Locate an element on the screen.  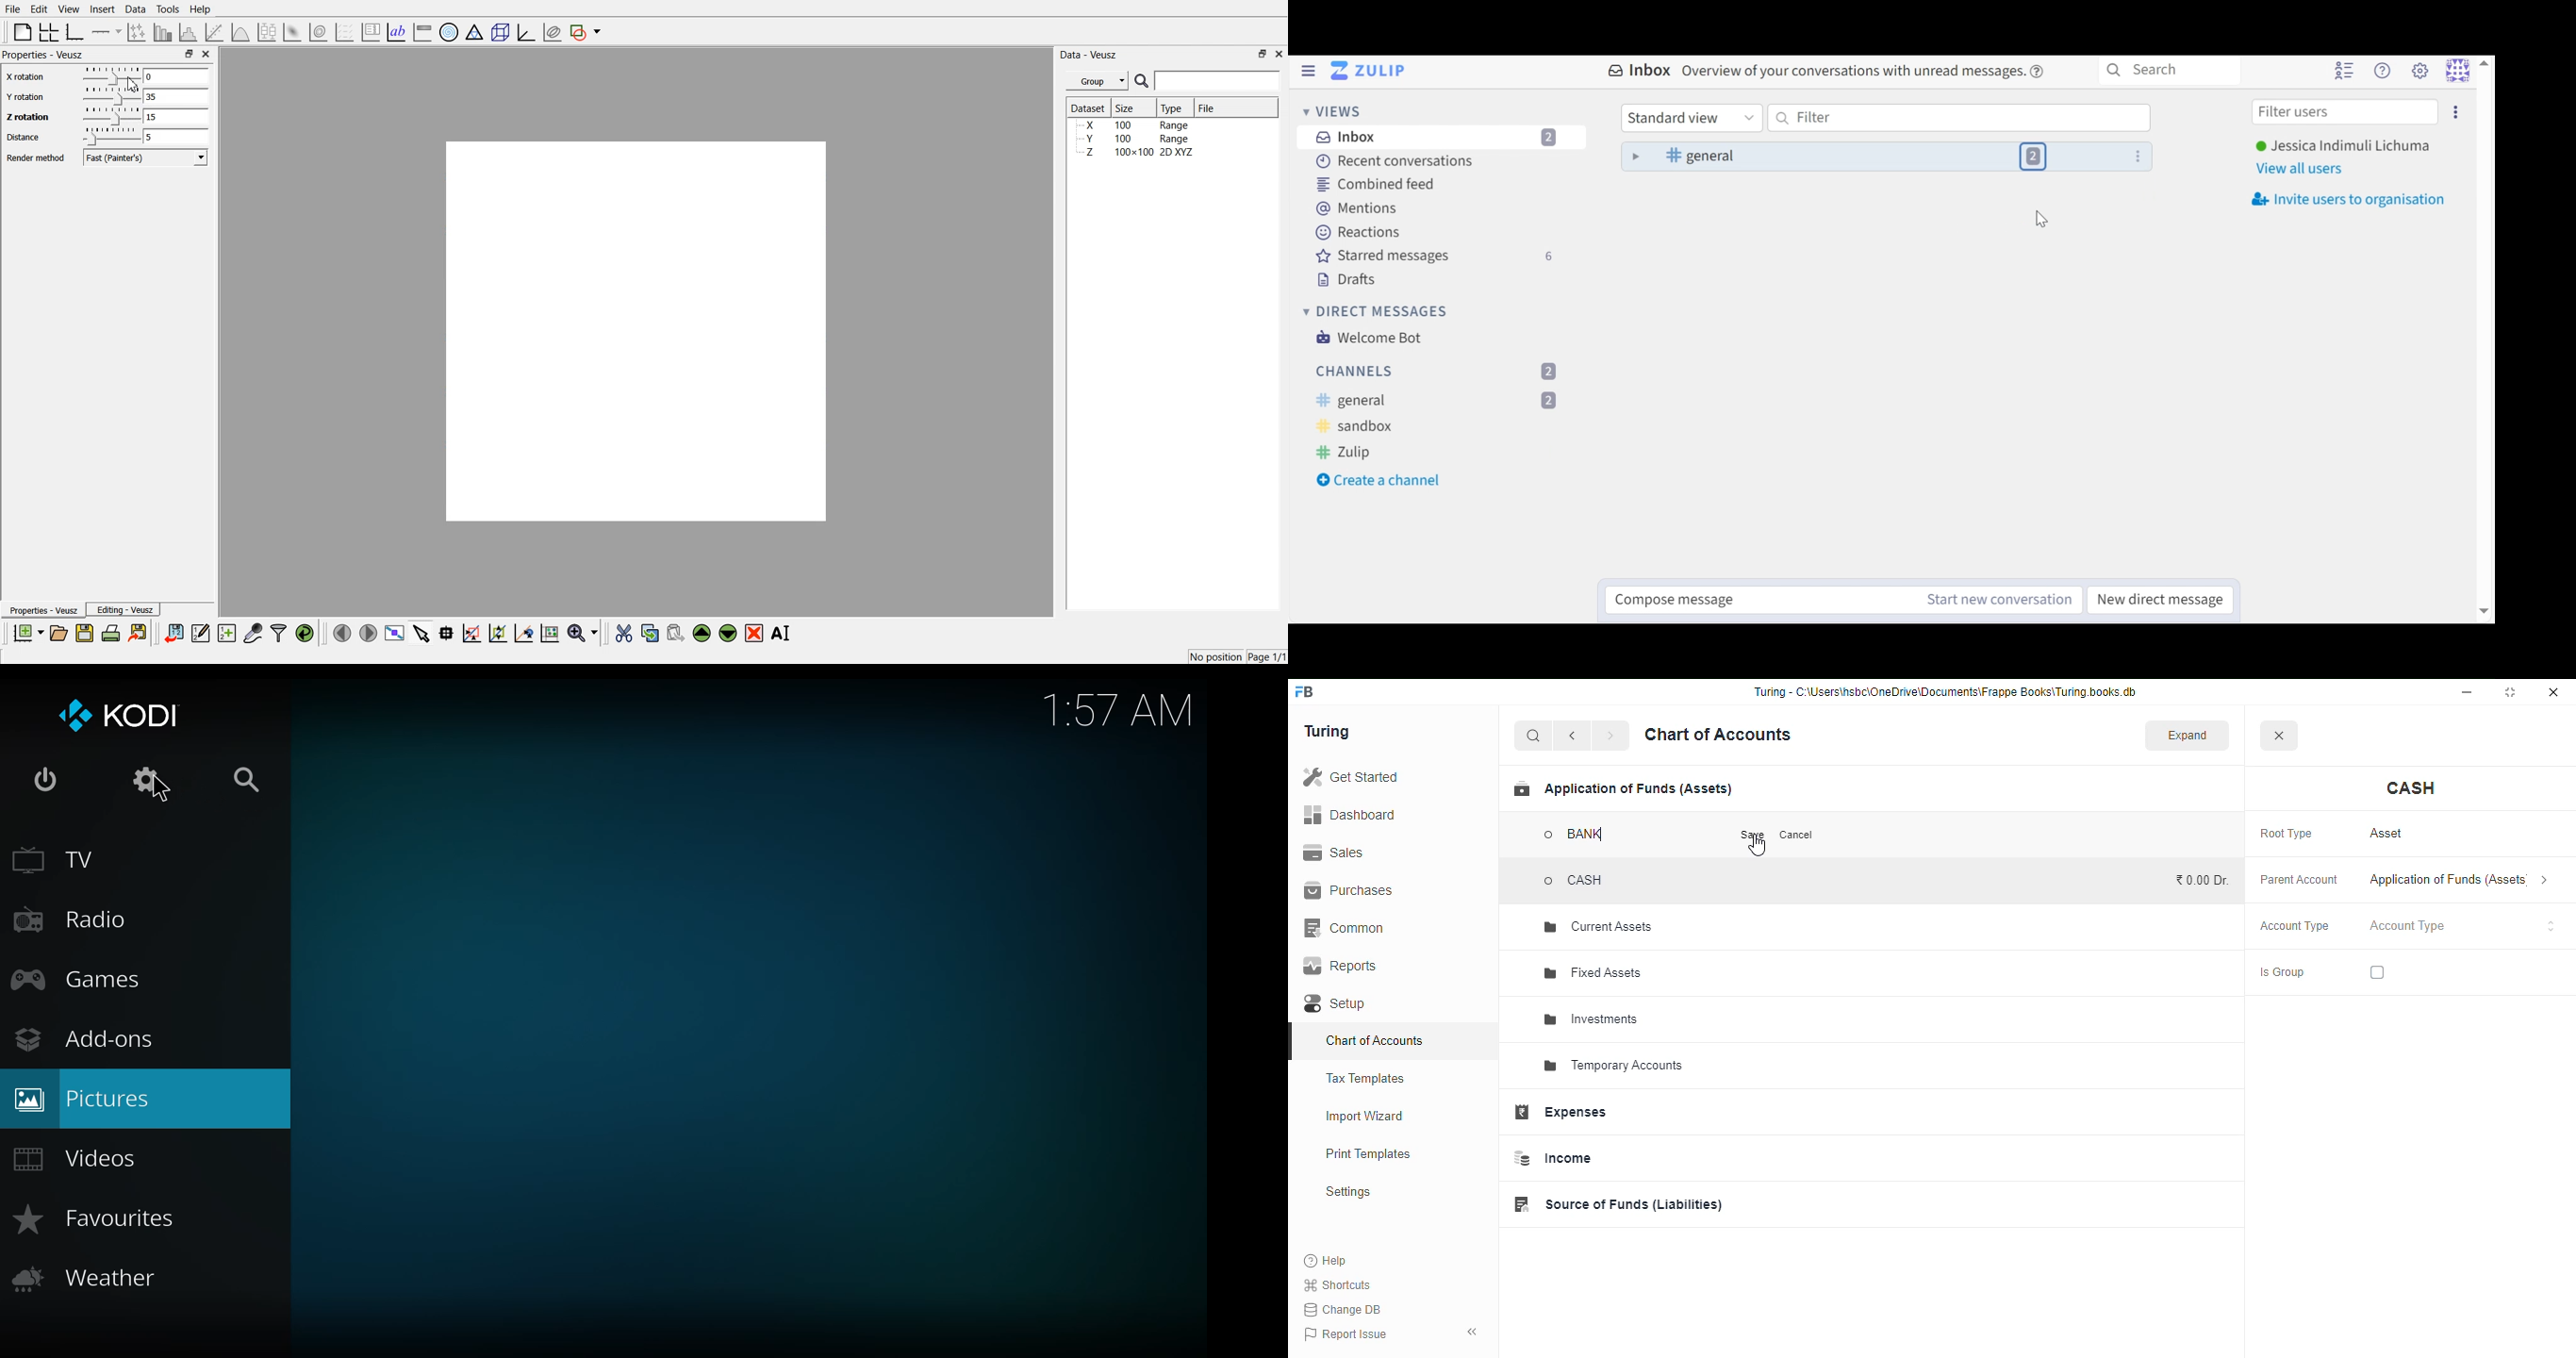
kodi is located at coordinates (119, 714).